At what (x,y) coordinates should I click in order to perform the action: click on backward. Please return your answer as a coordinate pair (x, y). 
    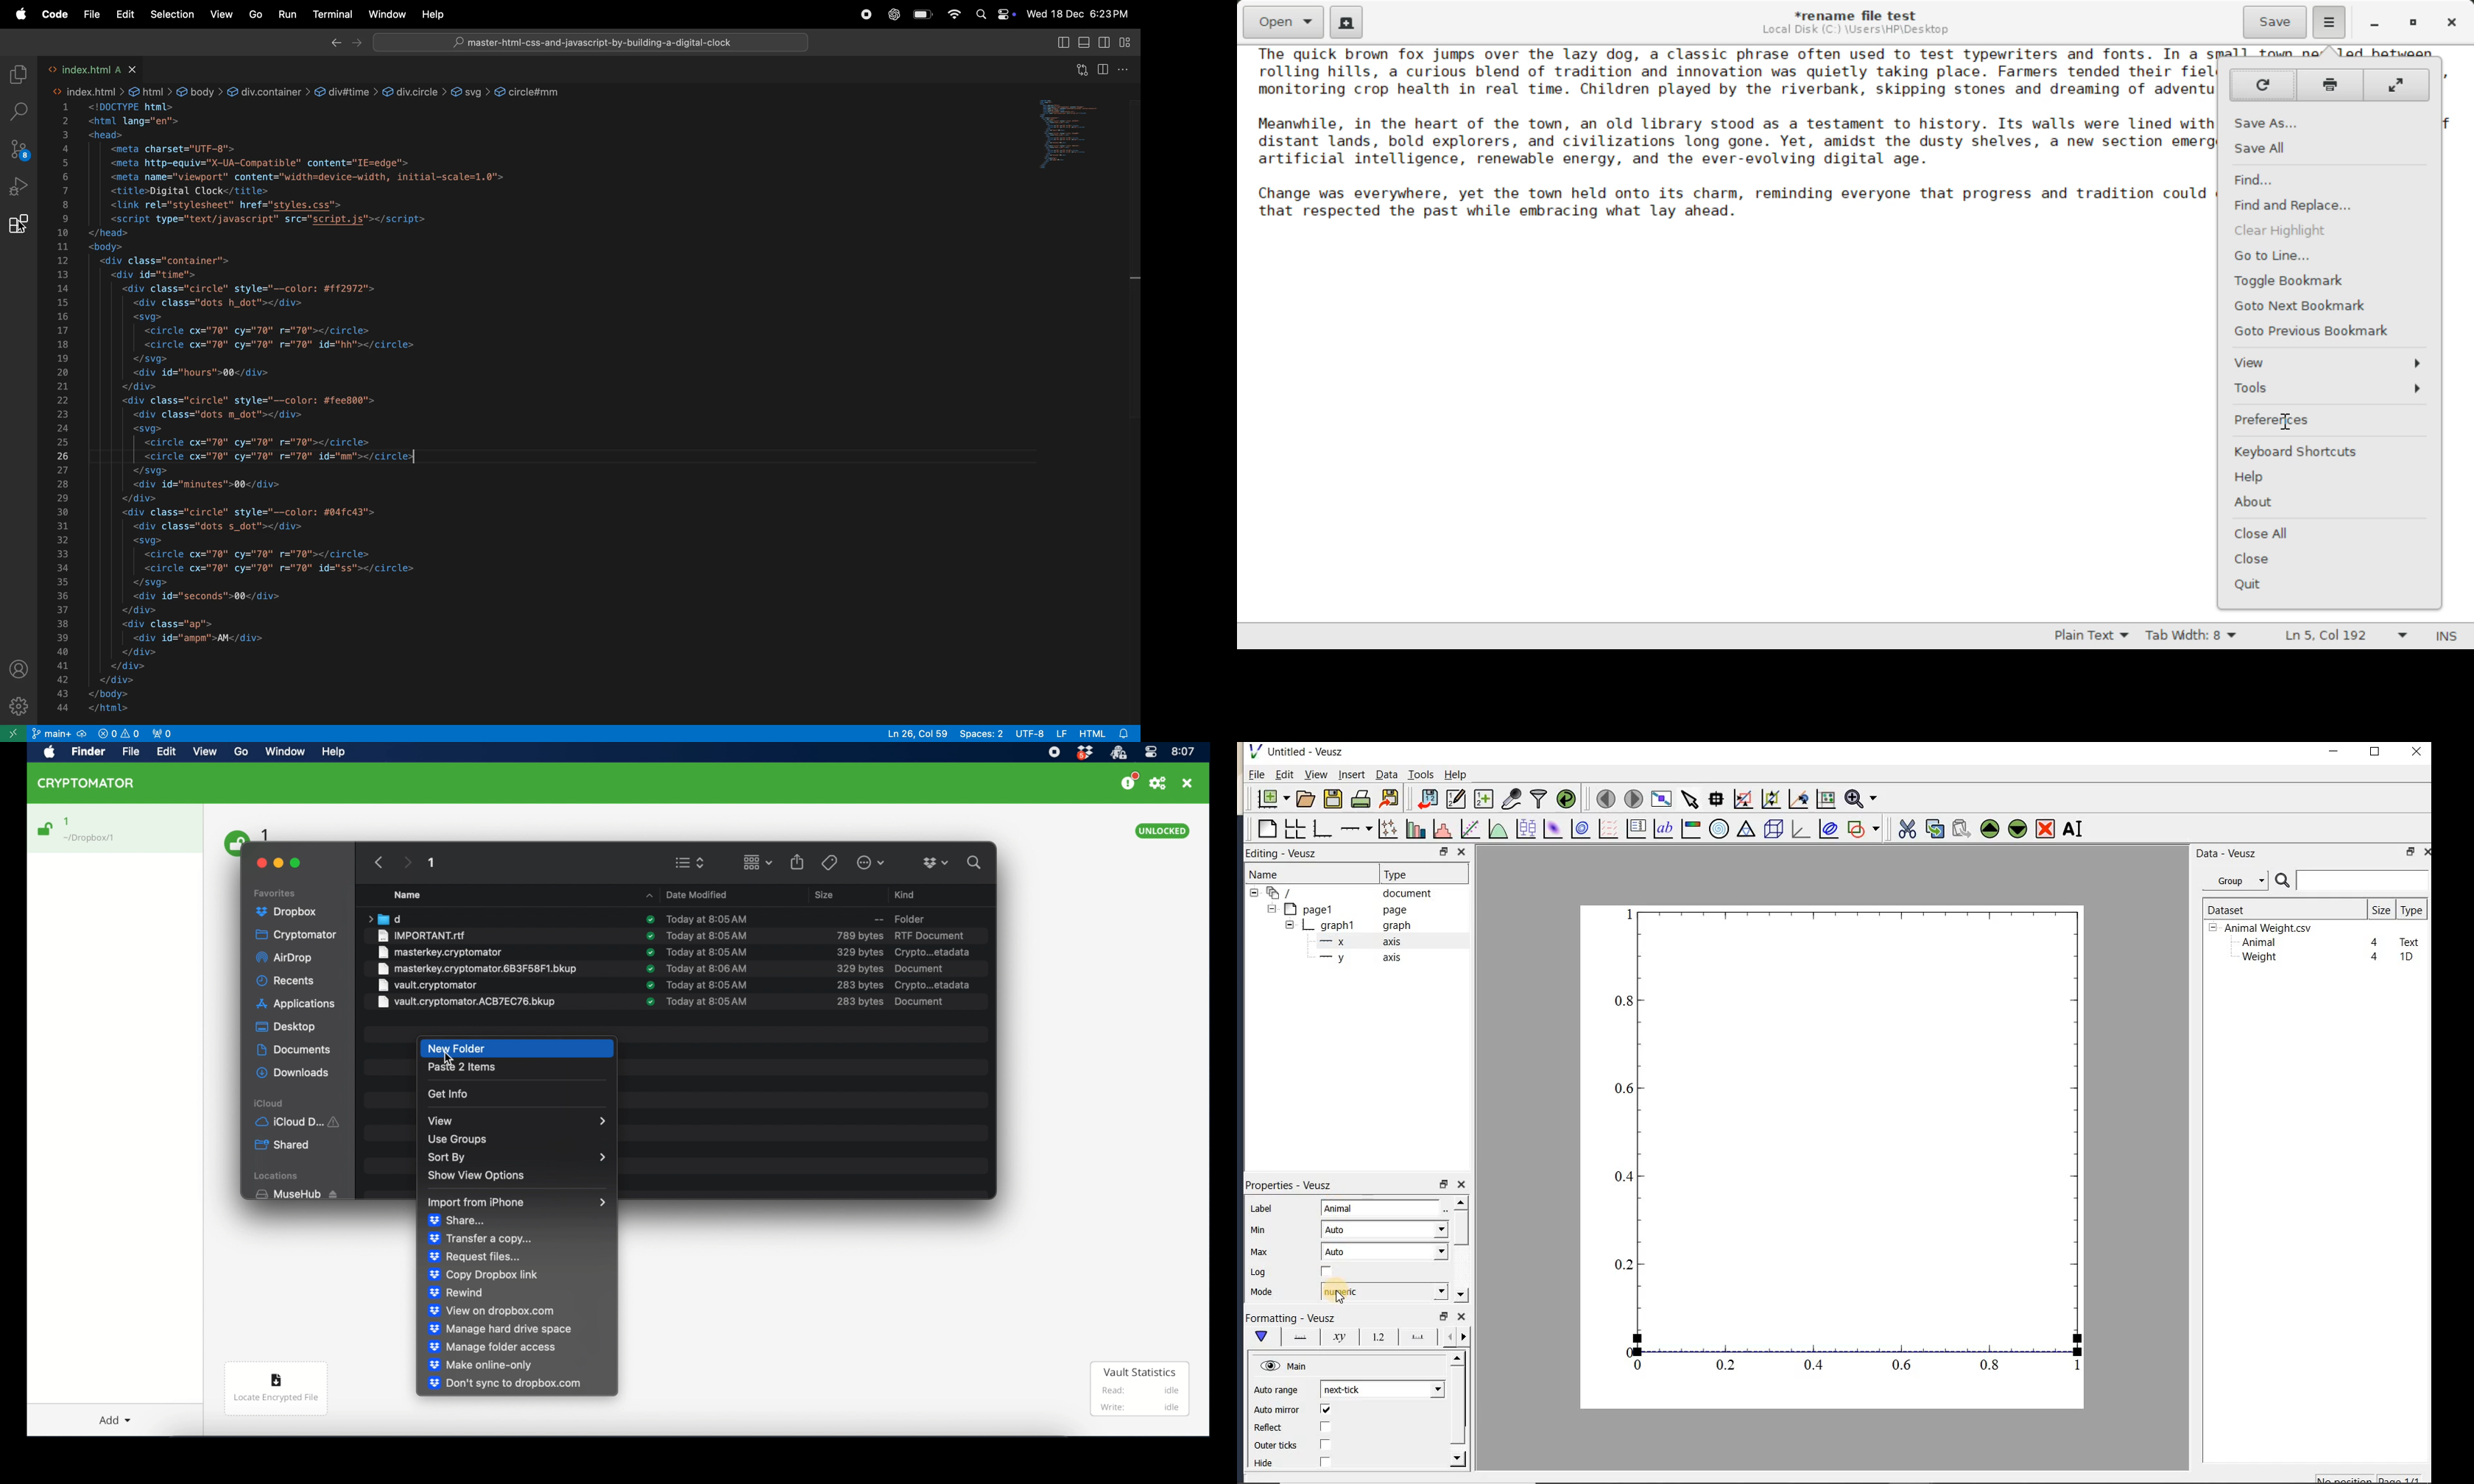
    Looking at the image, I should click on (376, 862).